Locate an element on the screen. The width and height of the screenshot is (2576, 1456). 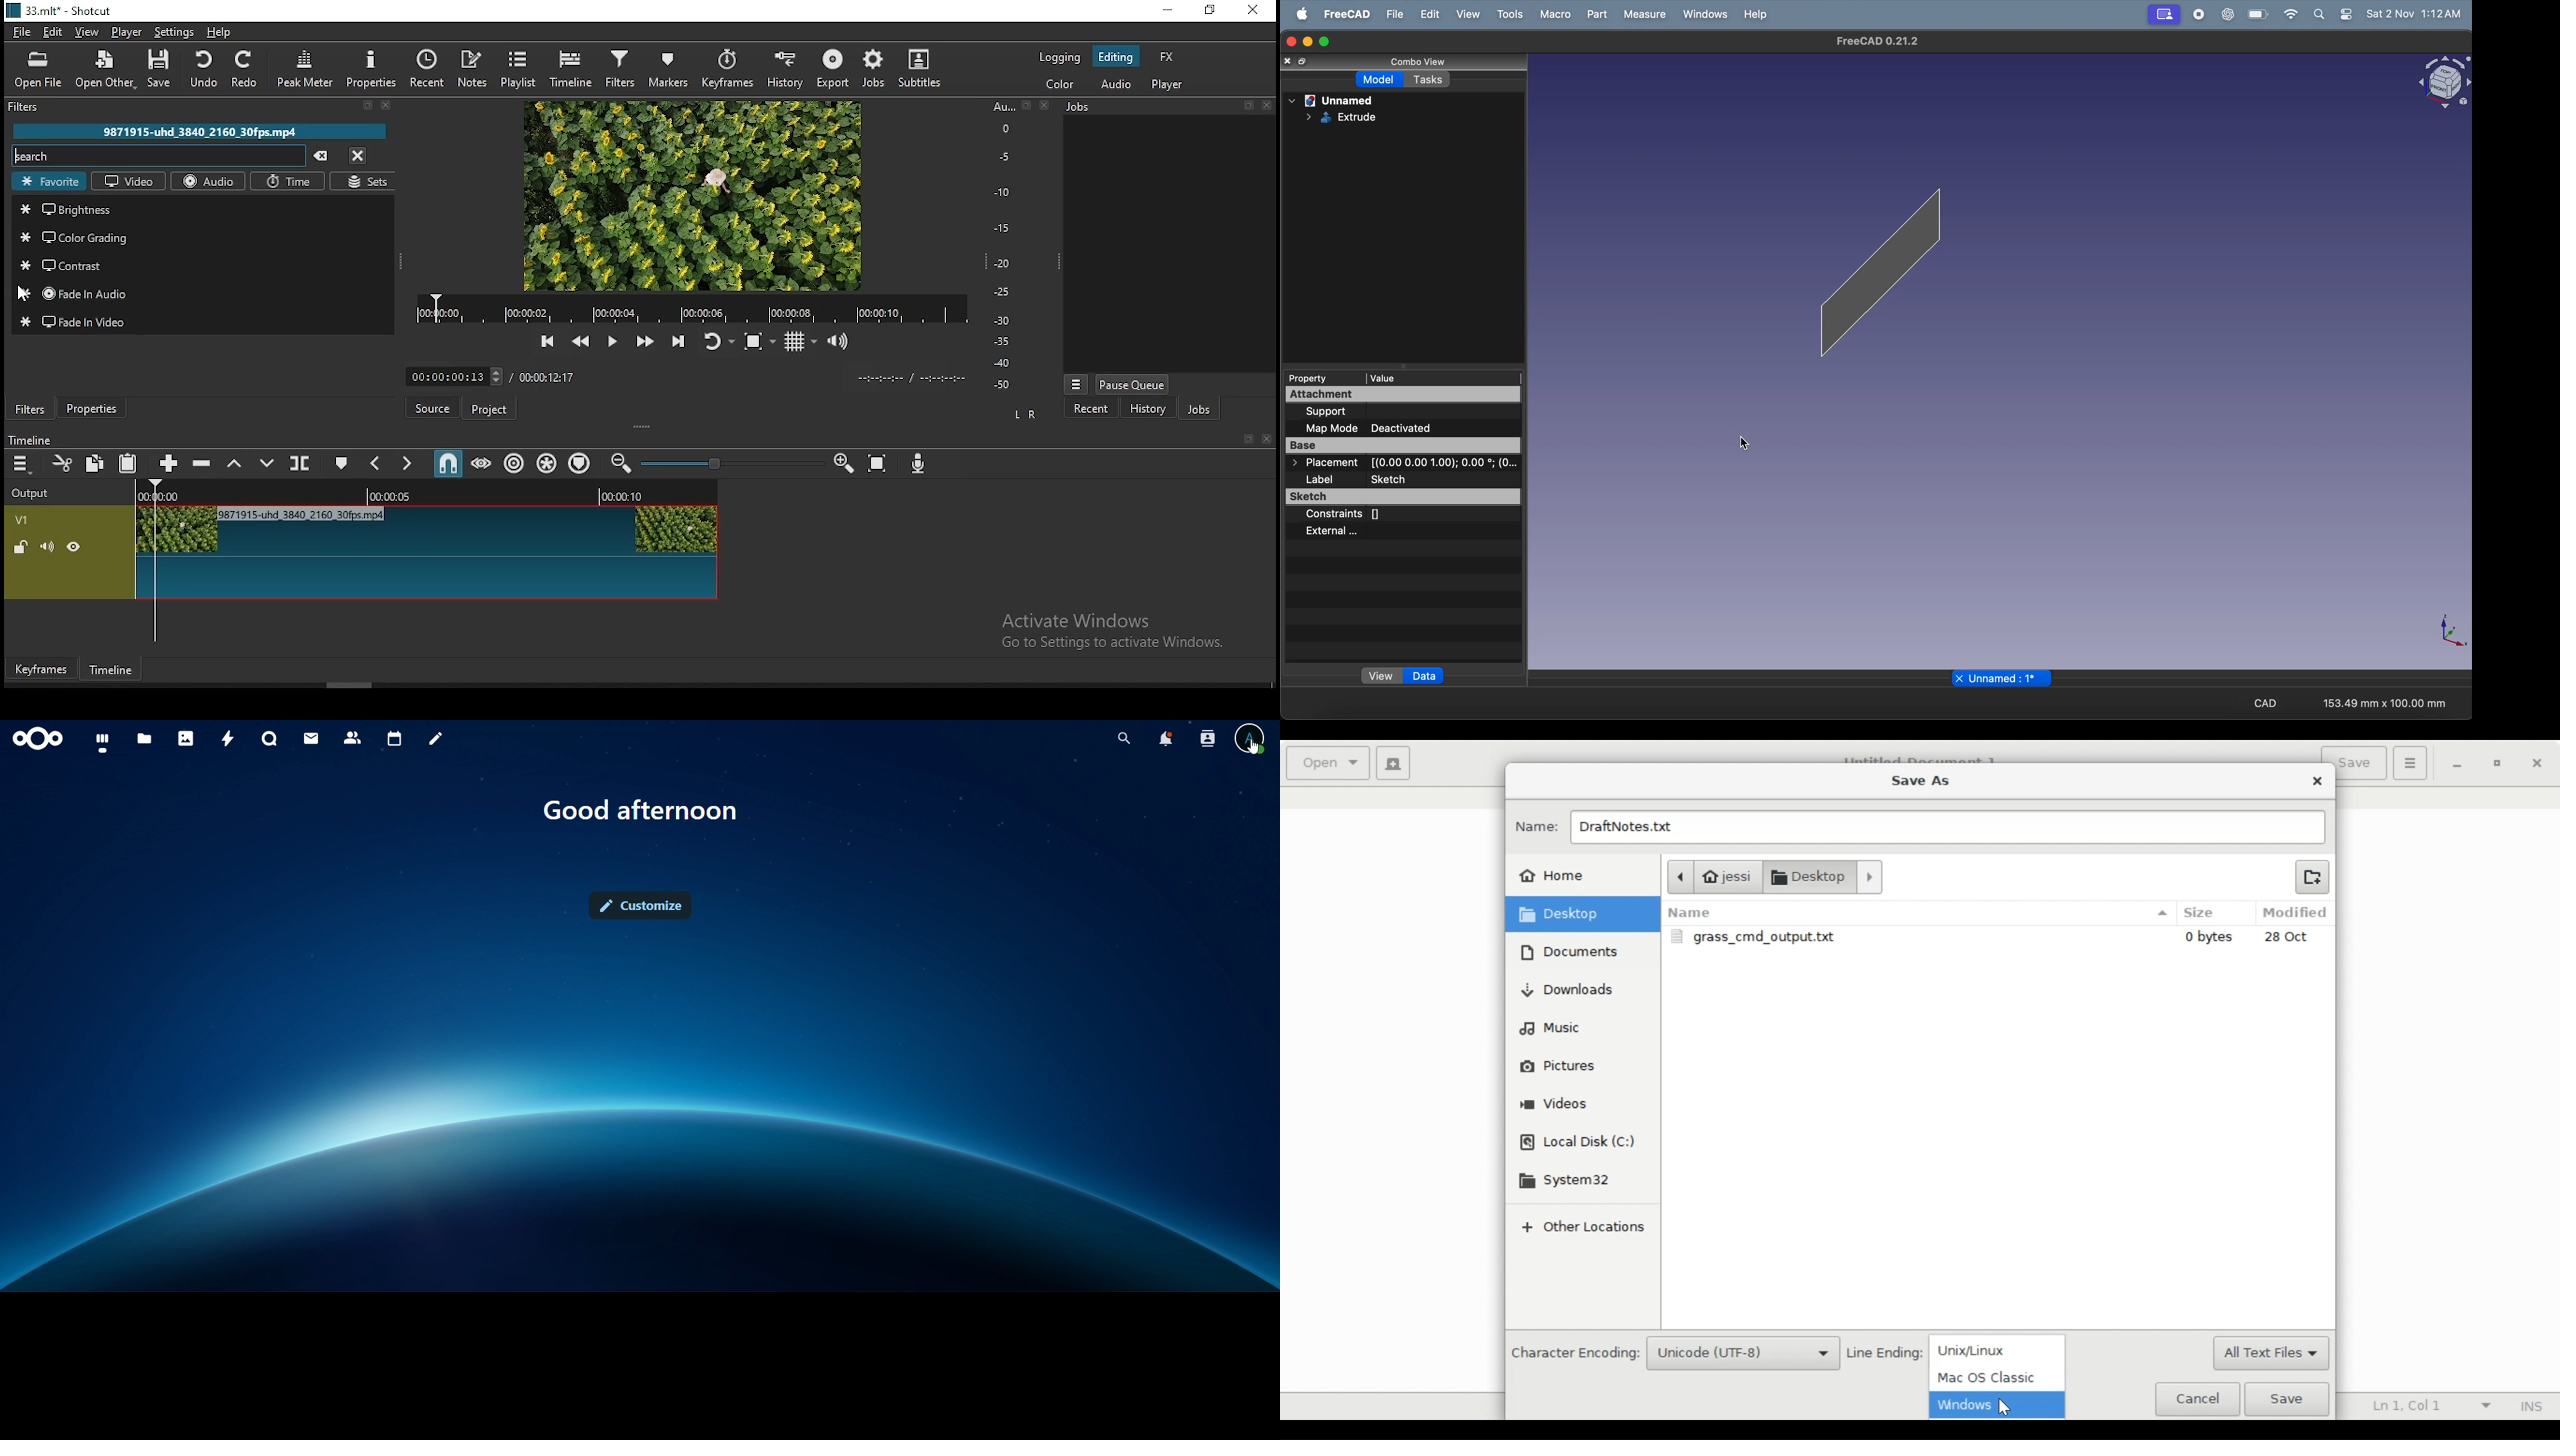
fade in video is located at coordinates (202, 322).